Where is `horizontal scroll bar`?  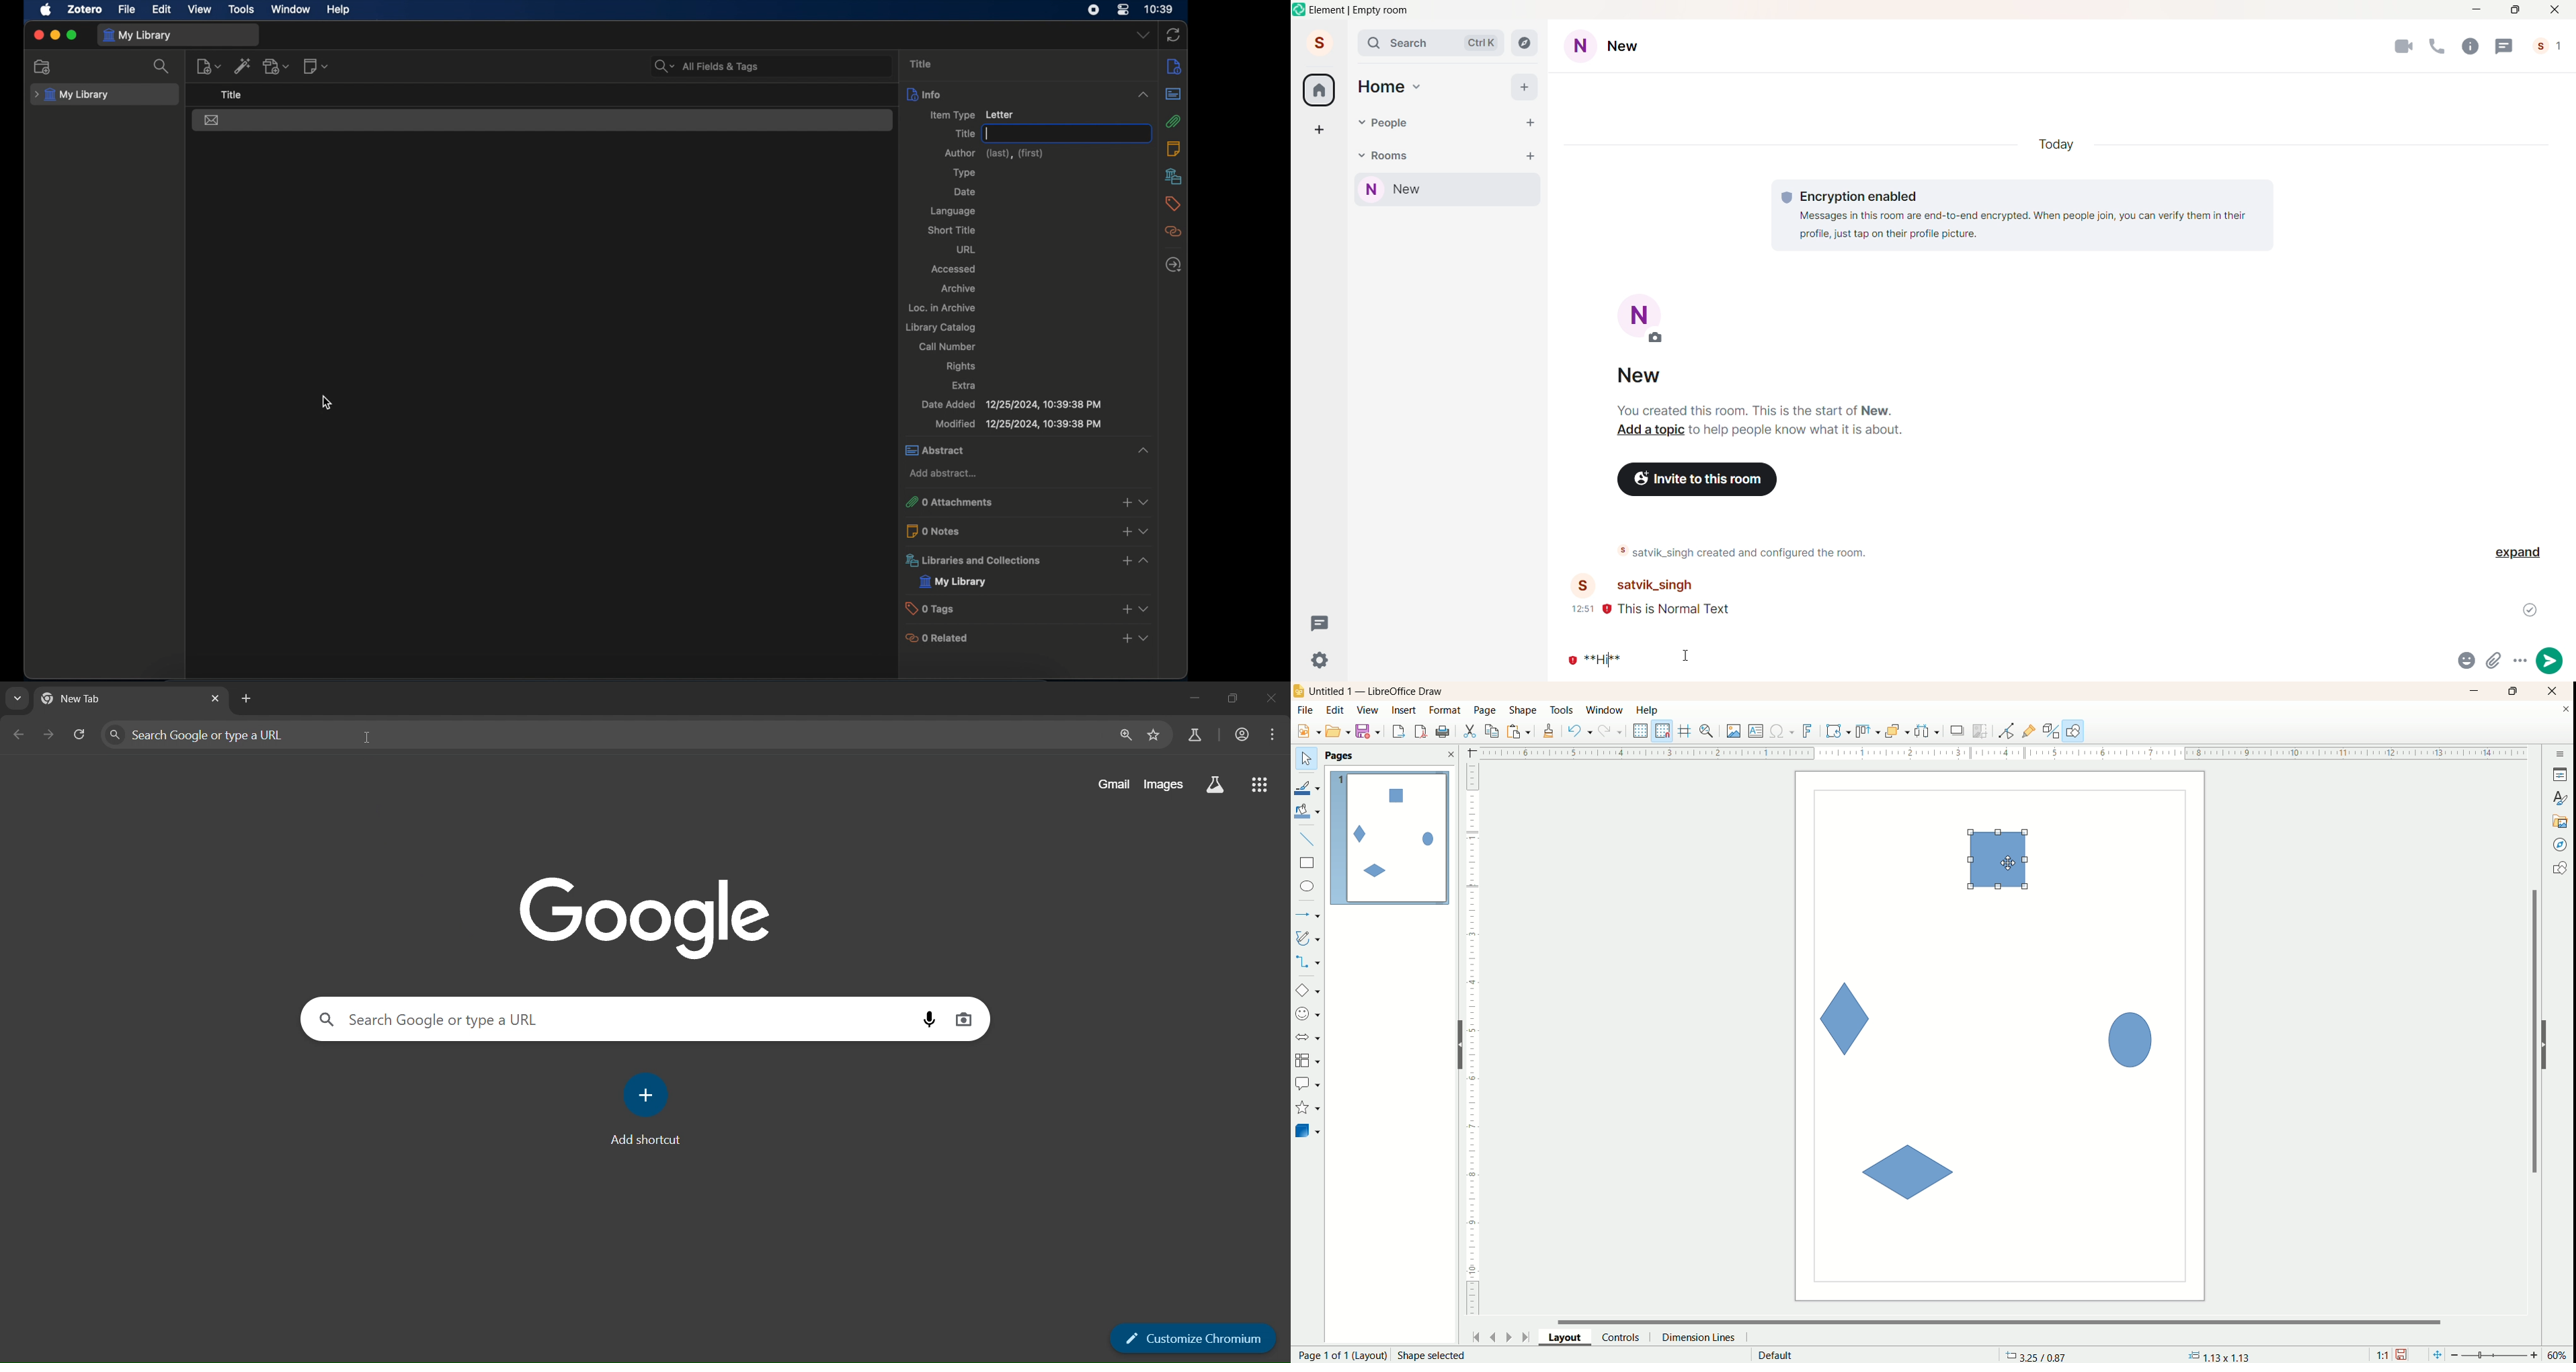 horizontal scroll bar is located at coordinates (2008, 1320).